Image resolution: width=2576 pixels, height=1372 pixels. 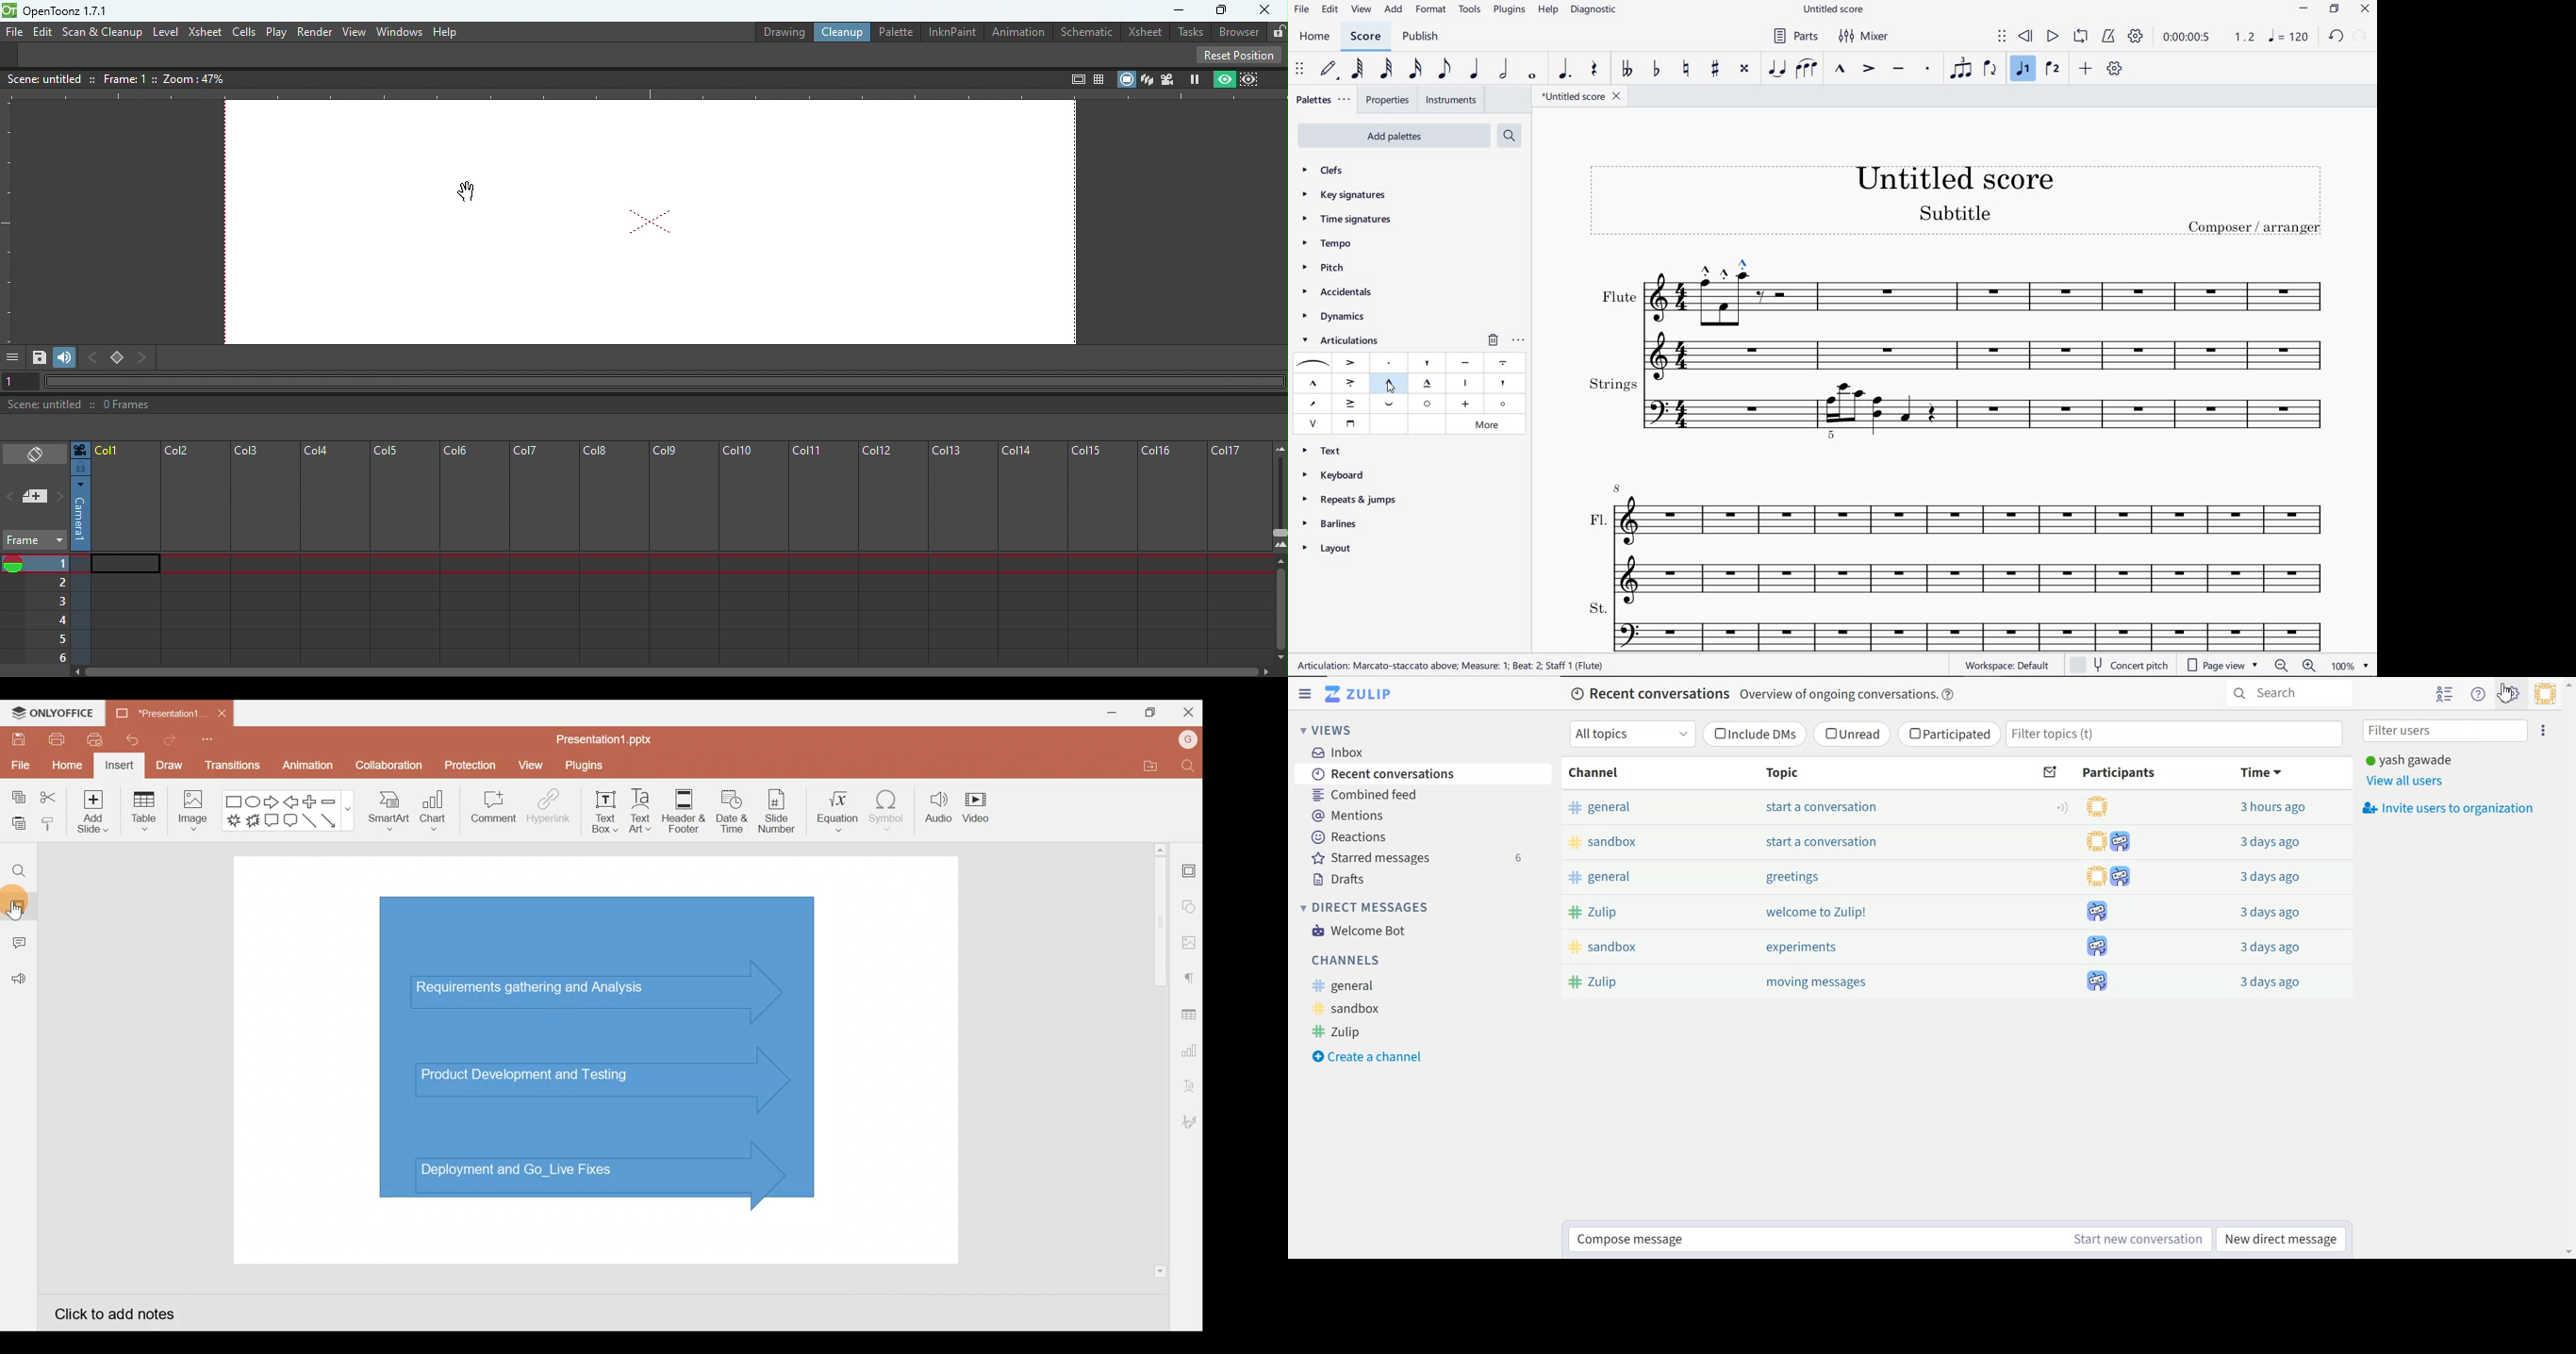 What do you see at coordinates (1433, 11) in the screenshot?
I see `FORMAT` at bounding box center [1433, 11].